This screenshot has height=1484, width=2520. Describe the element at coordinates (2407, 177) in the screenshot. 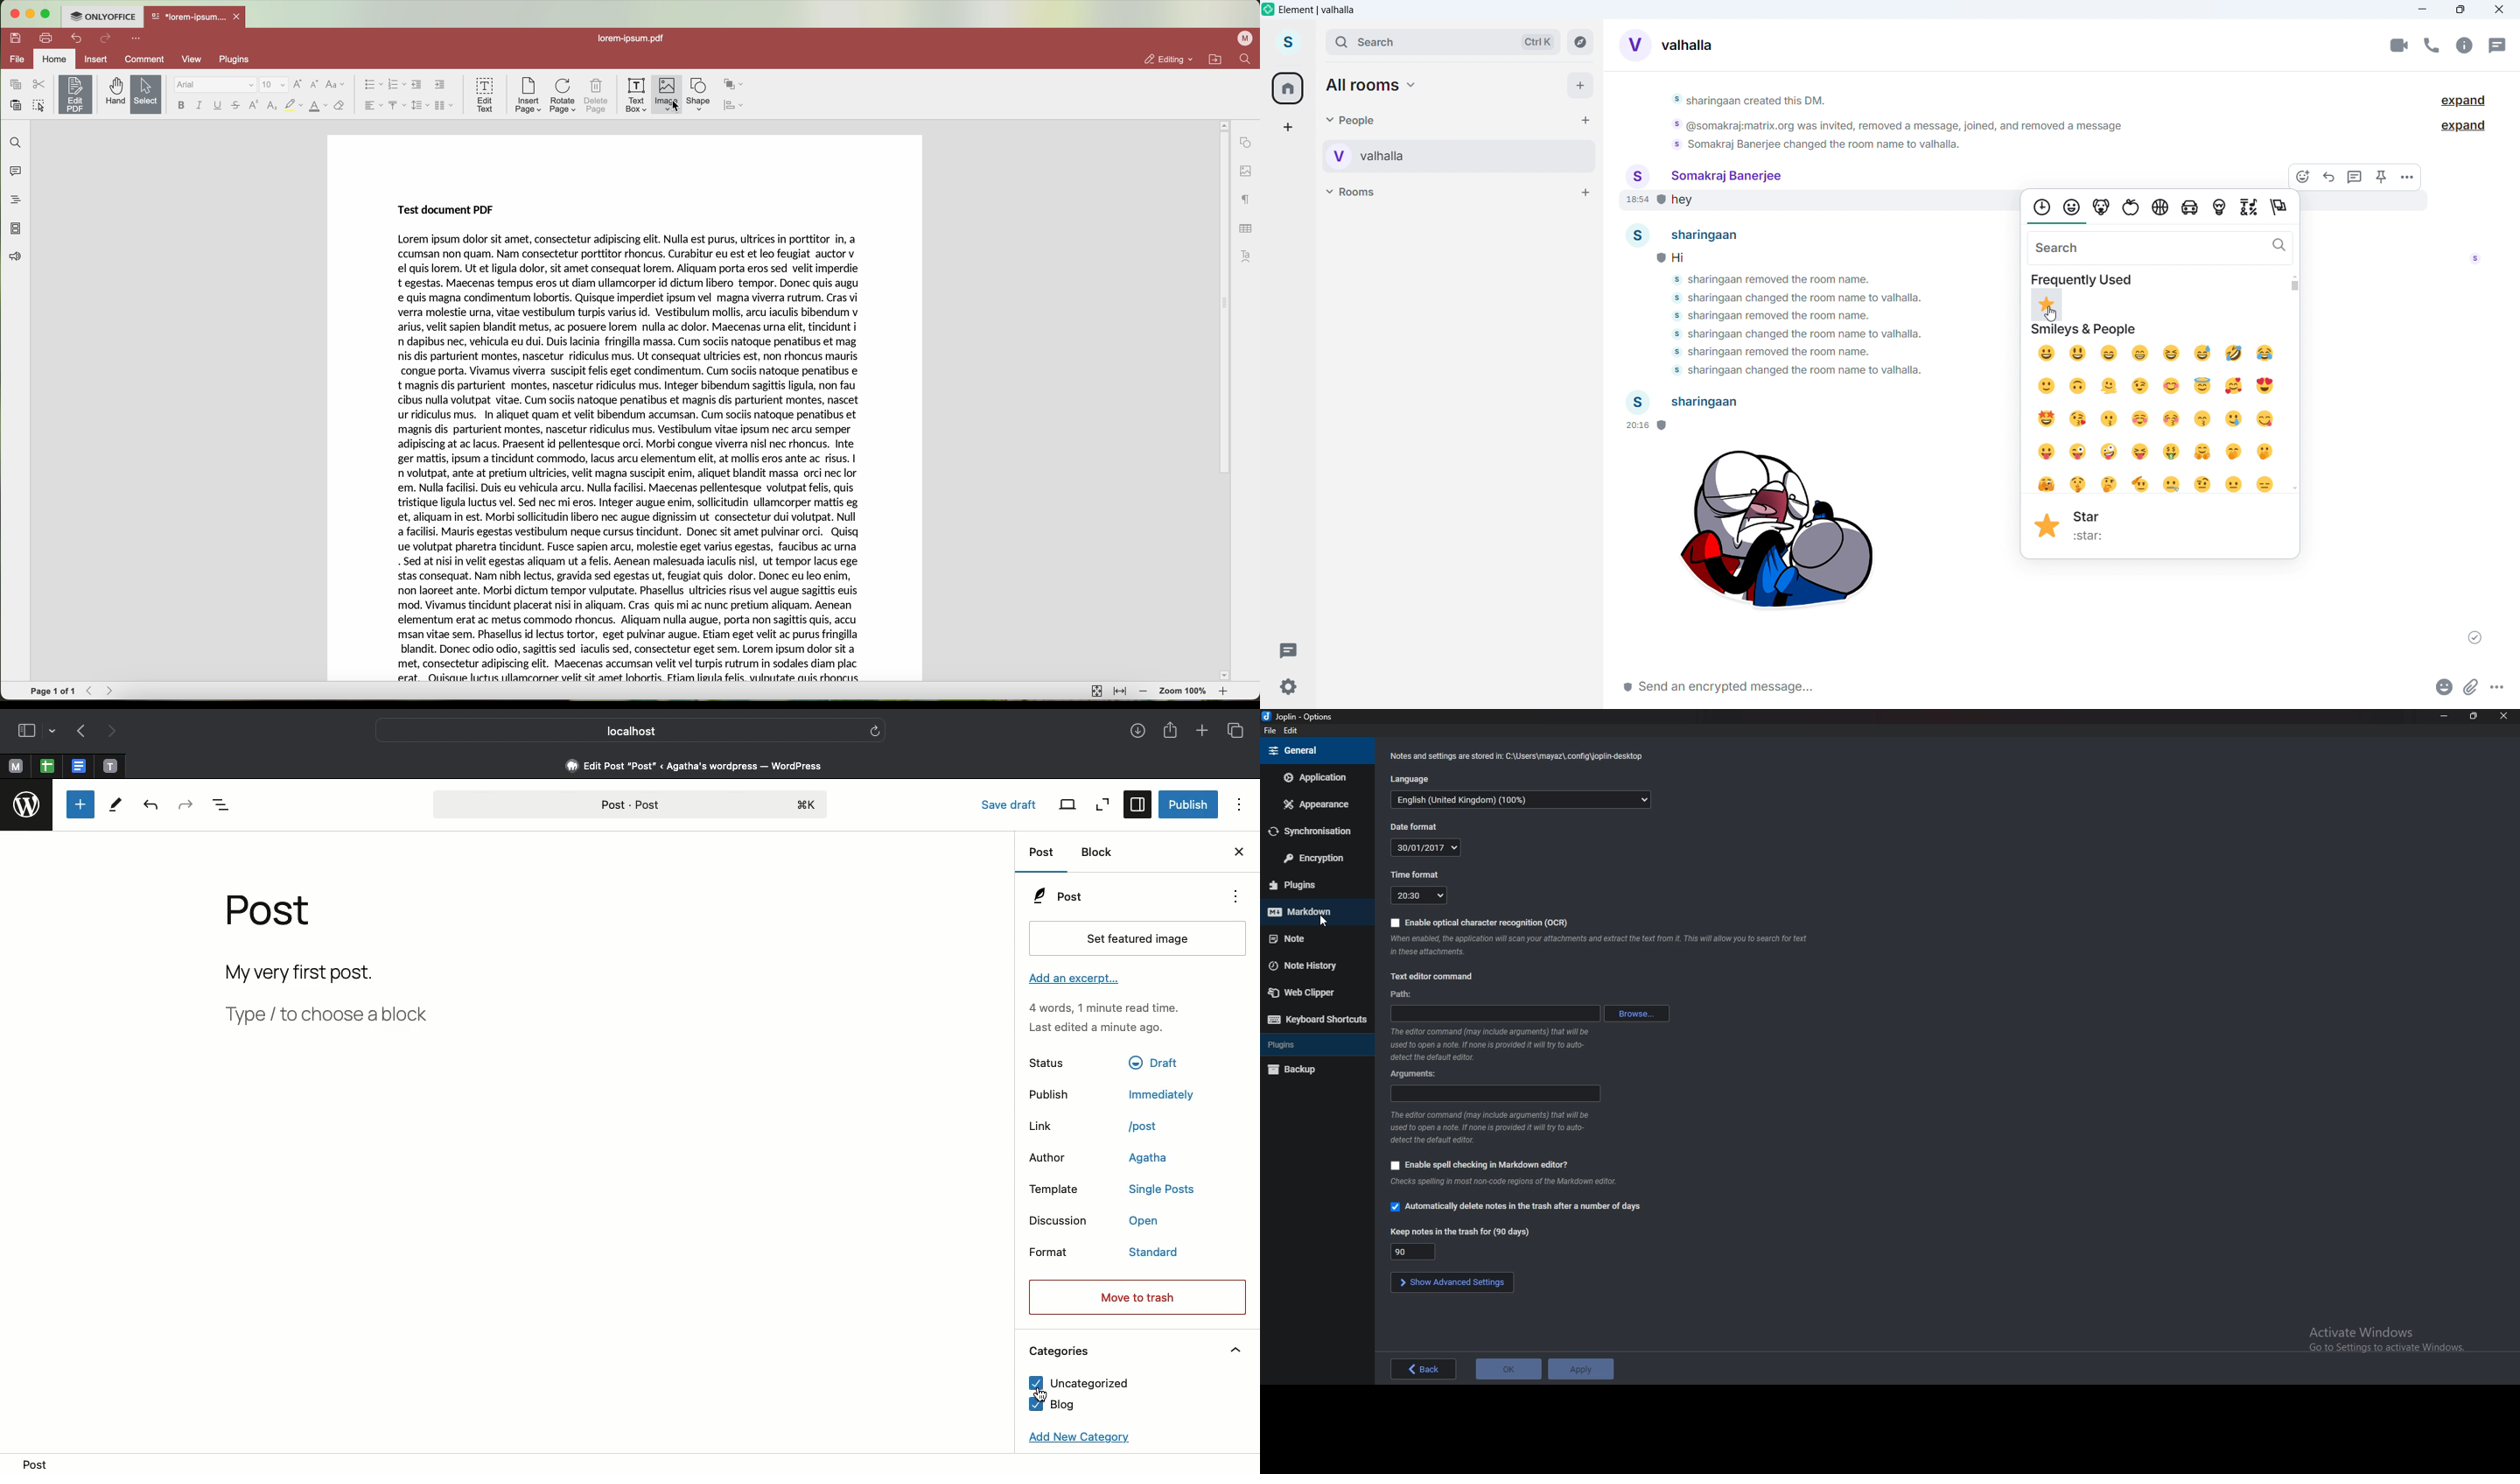

I see `More options ` at that location.